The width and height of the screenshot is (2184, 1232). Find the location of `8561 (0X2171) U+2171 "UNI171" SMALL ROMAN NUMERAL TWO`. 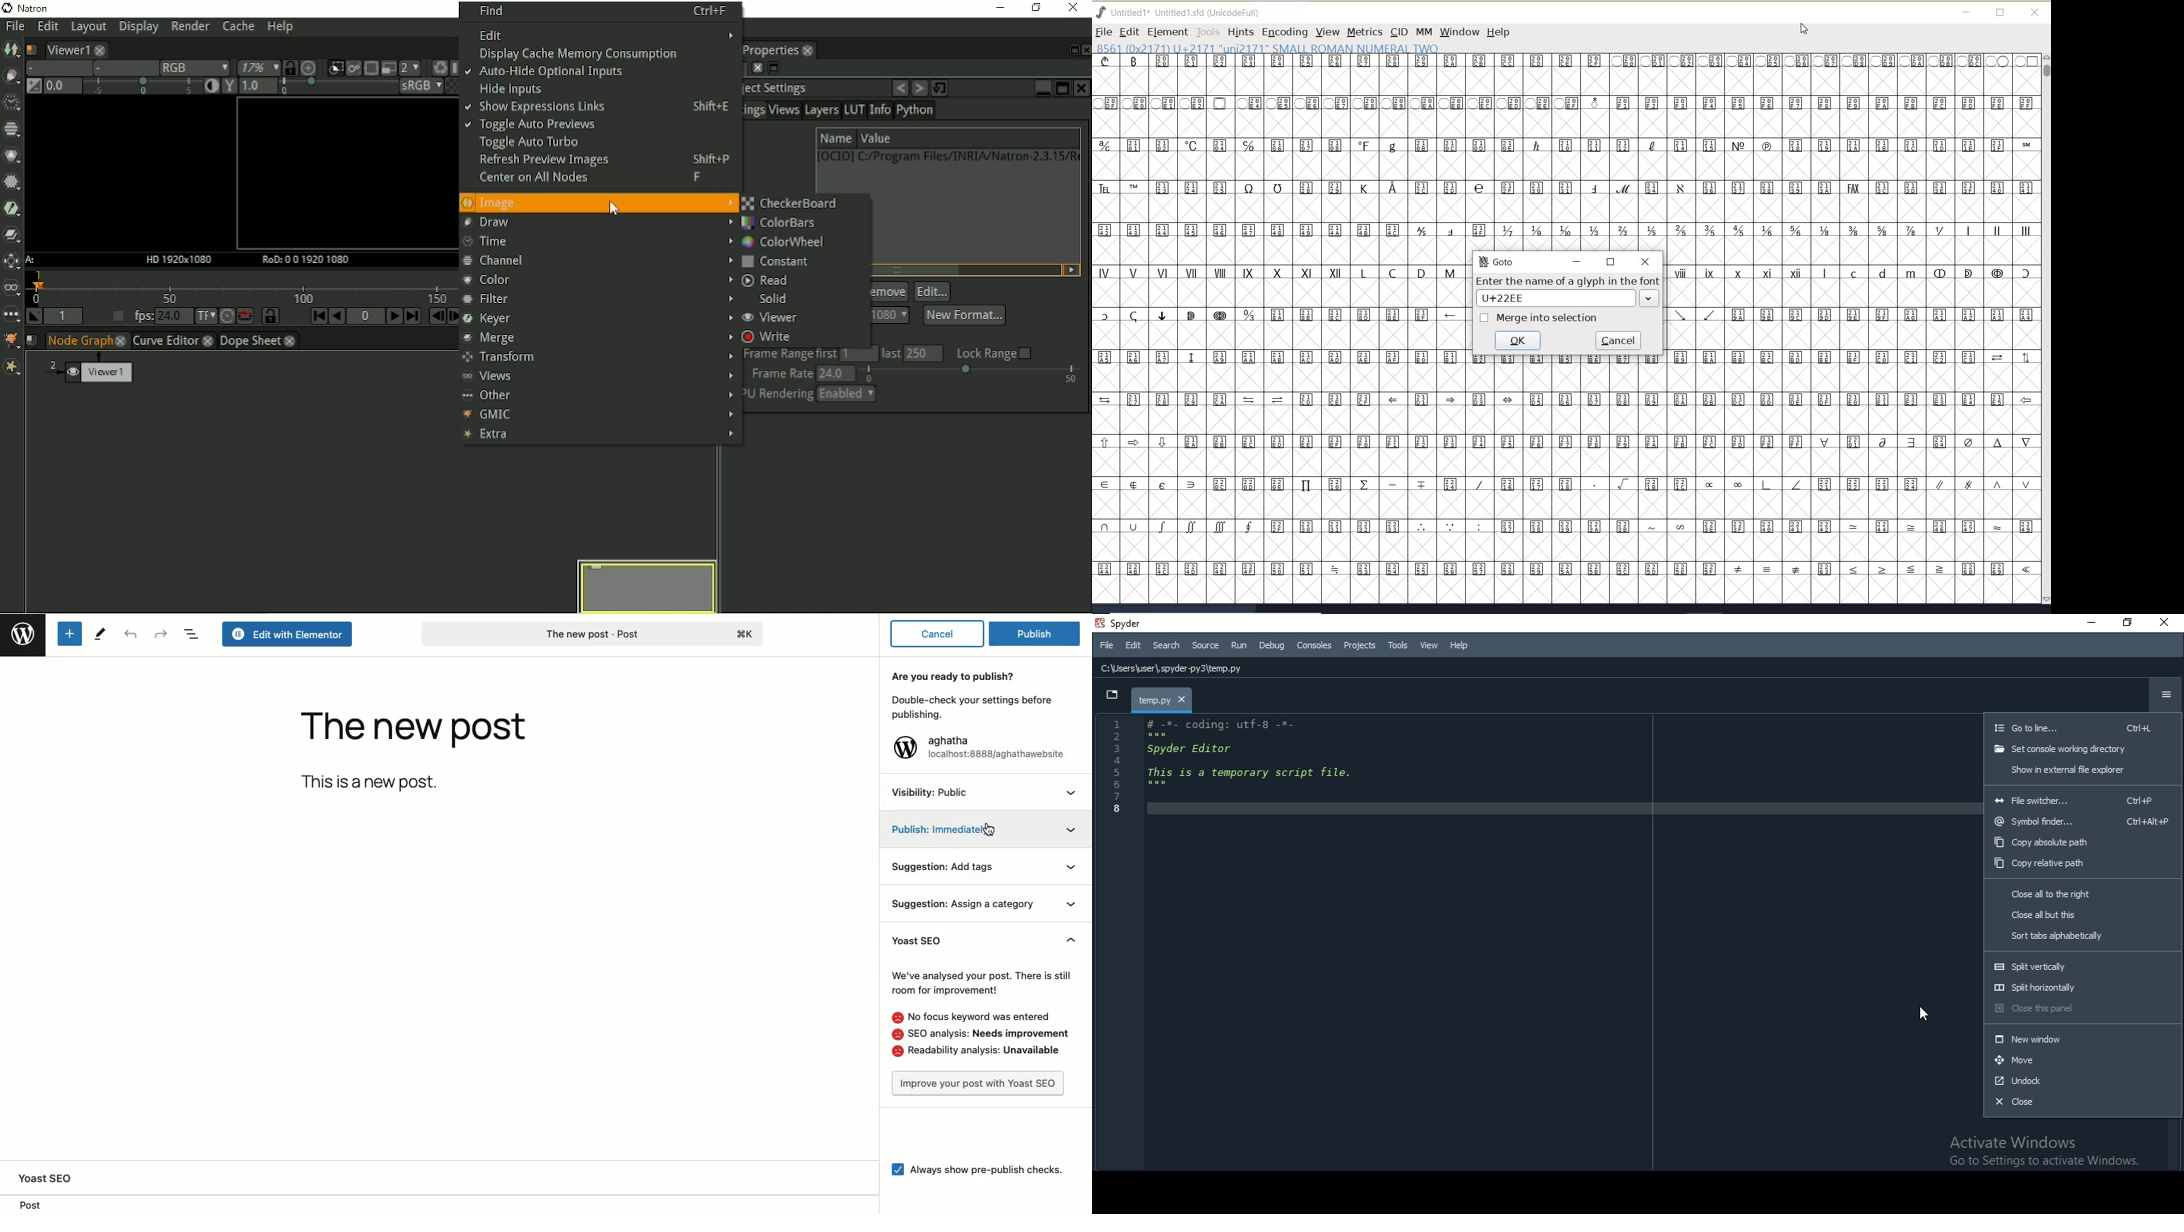

8561 (0X2171) U+2171 "UNI171" SMALL ROMAN NUMERAL TWO is located at coordinates (1268, 48).